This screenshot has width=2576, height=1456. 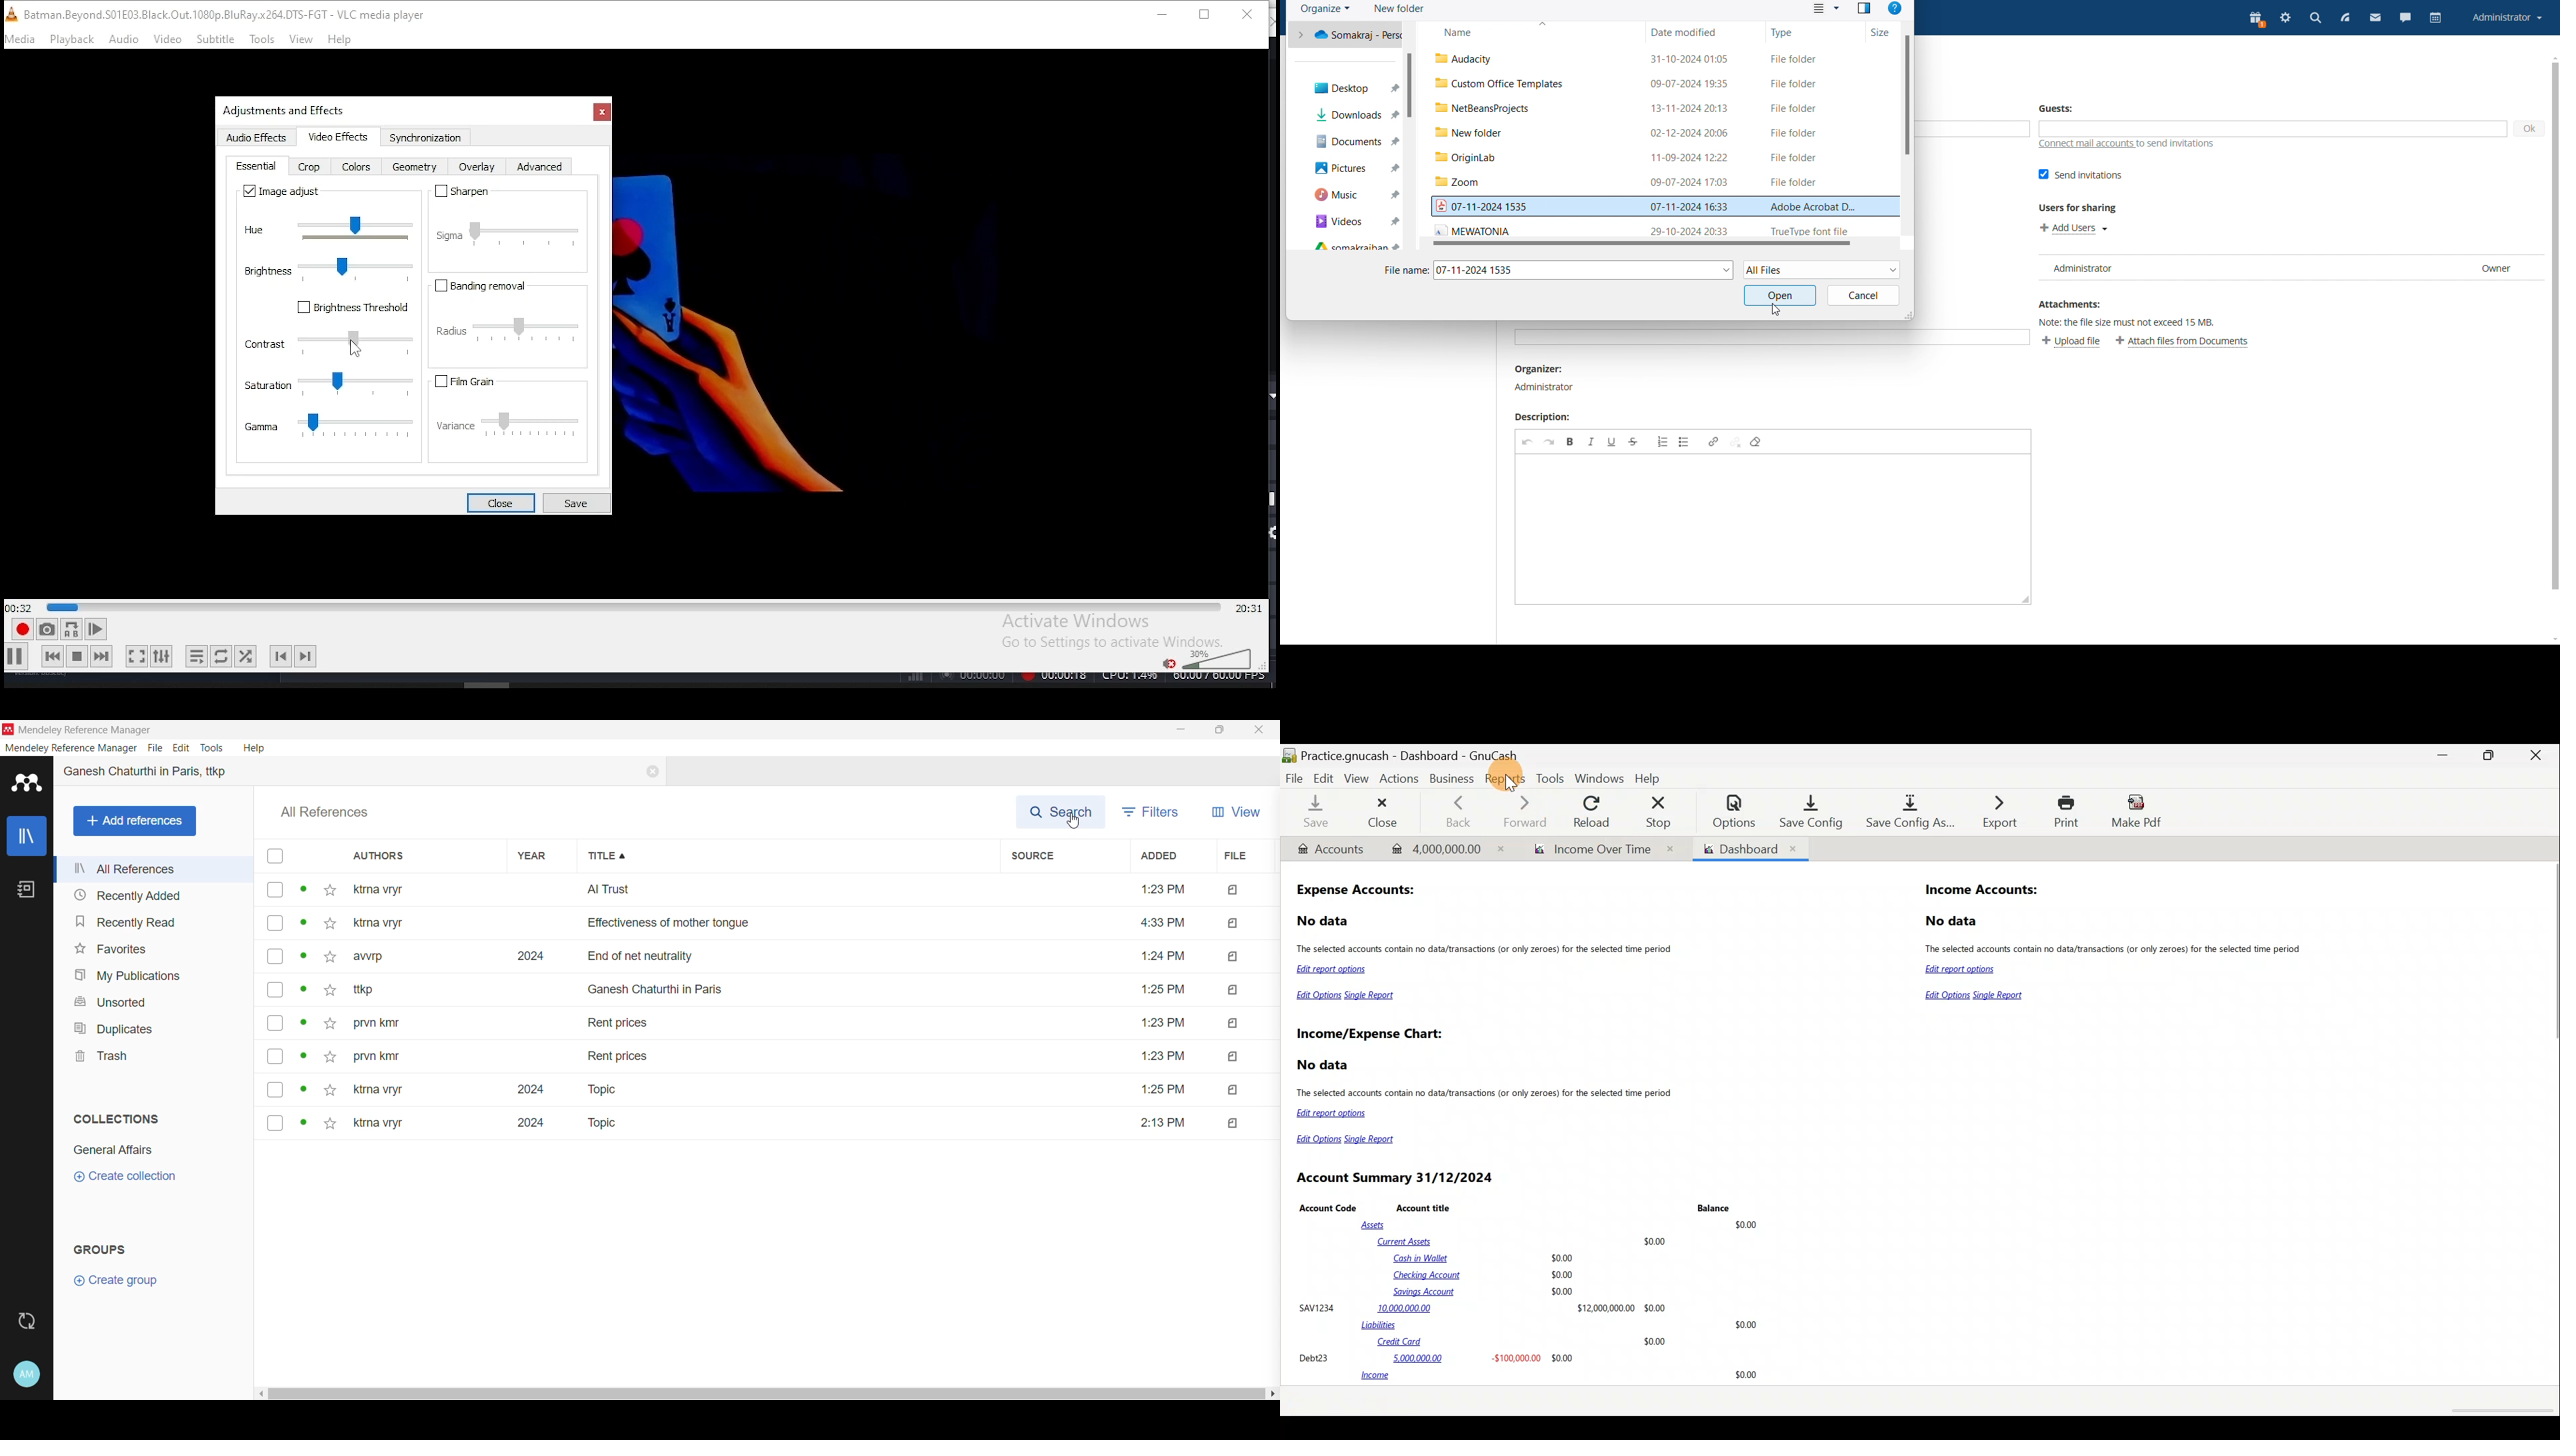 What do you see at coordinates (1410, 84) in the screenshot?
I see `scrollbar` at bounding box center [1410, 84].